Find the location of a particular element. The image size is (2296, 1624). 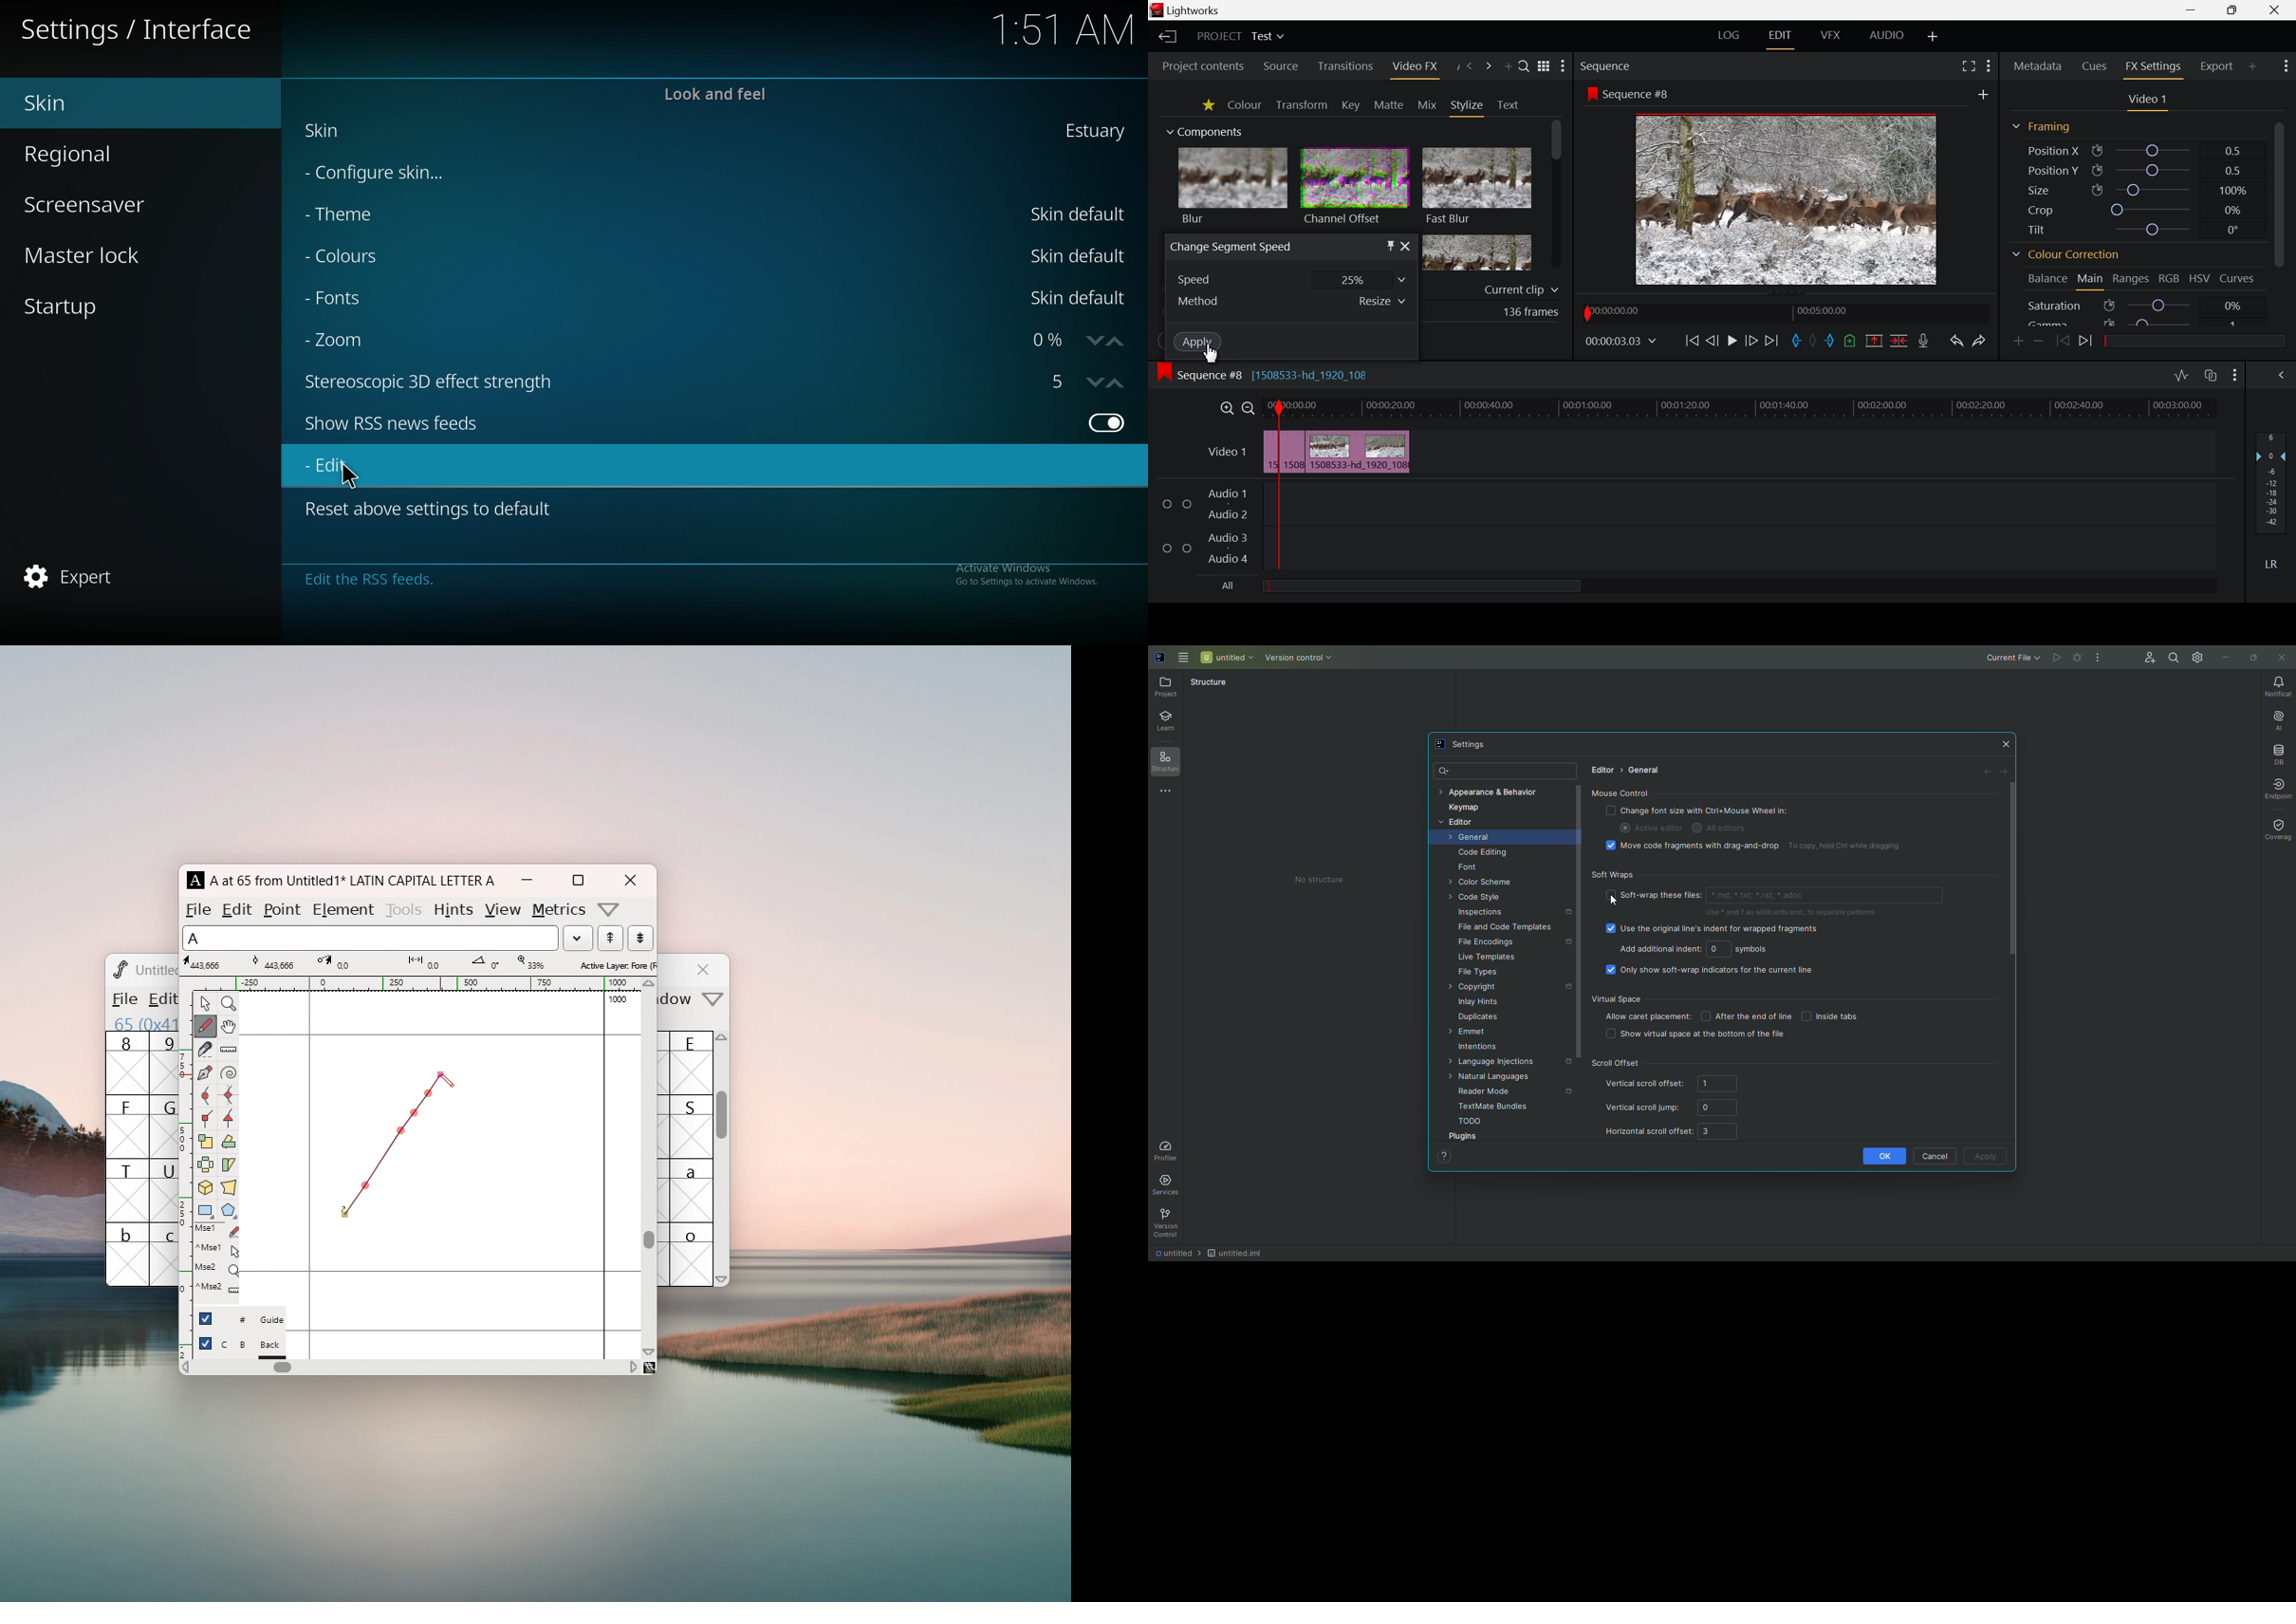

Show Settings is located at coordinates (2235, 377).